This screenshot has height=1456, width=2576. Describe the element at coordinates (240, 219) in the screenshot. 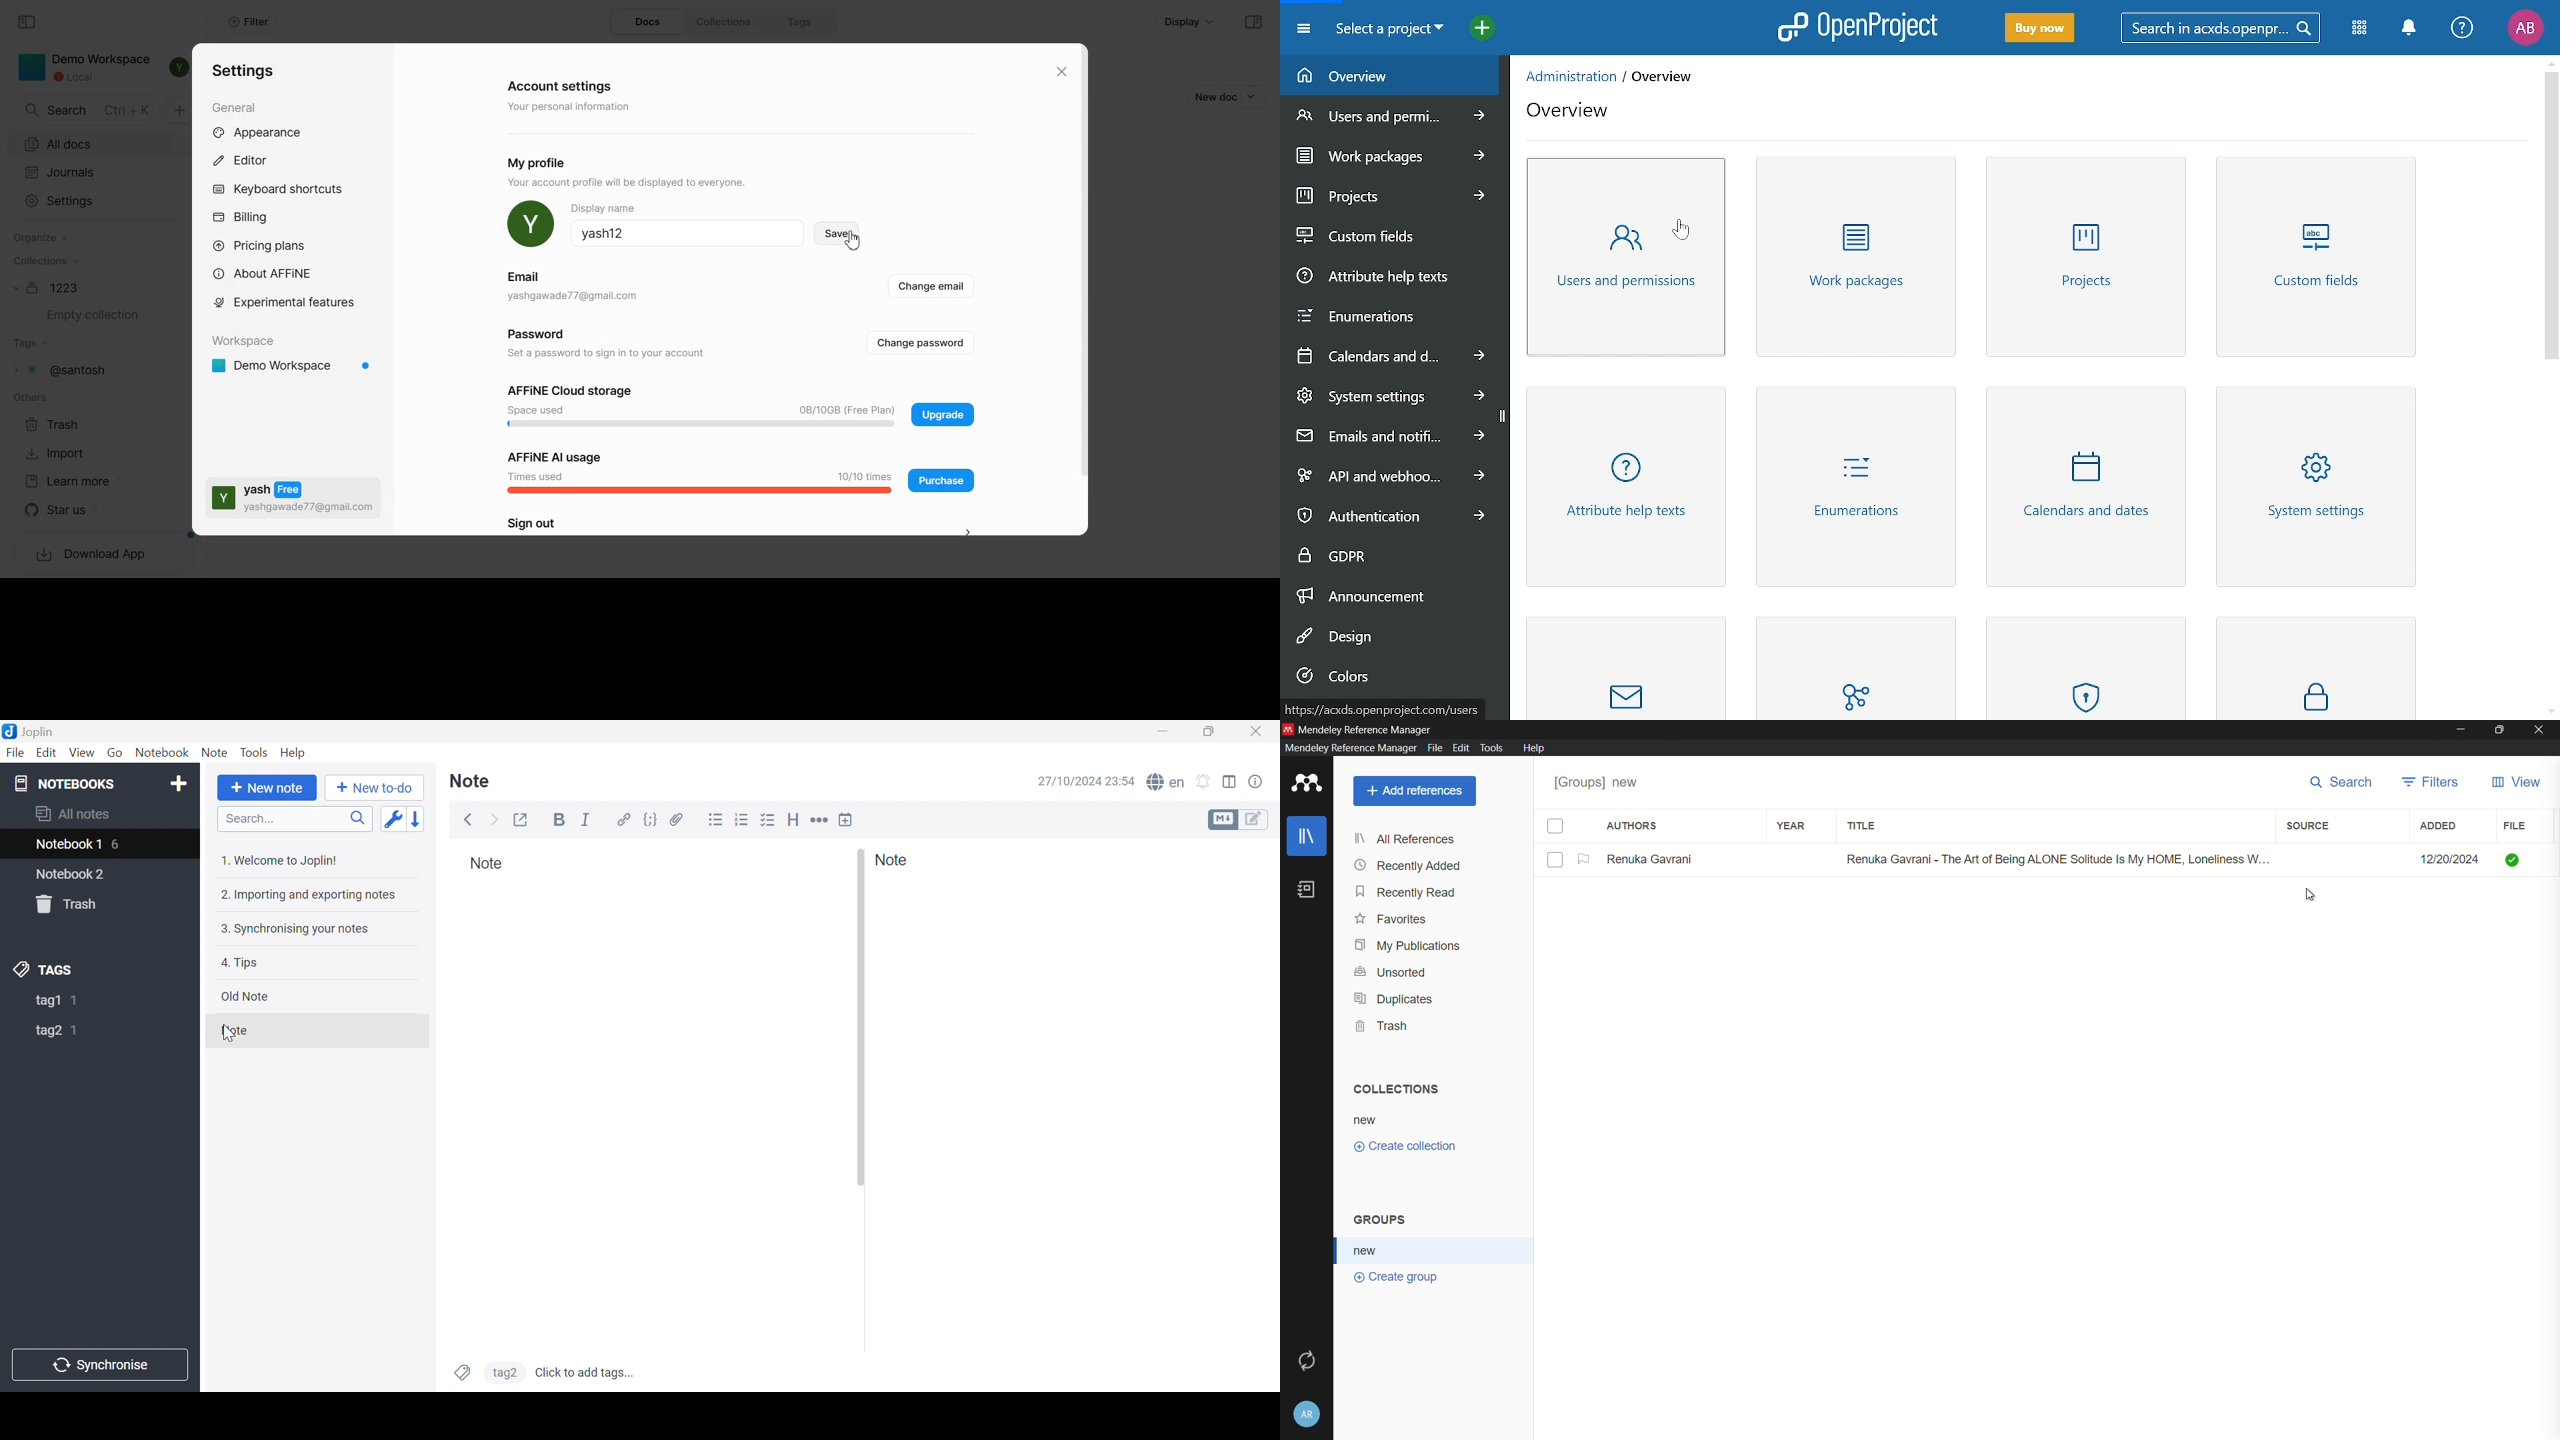

I see `Billing` at that location.